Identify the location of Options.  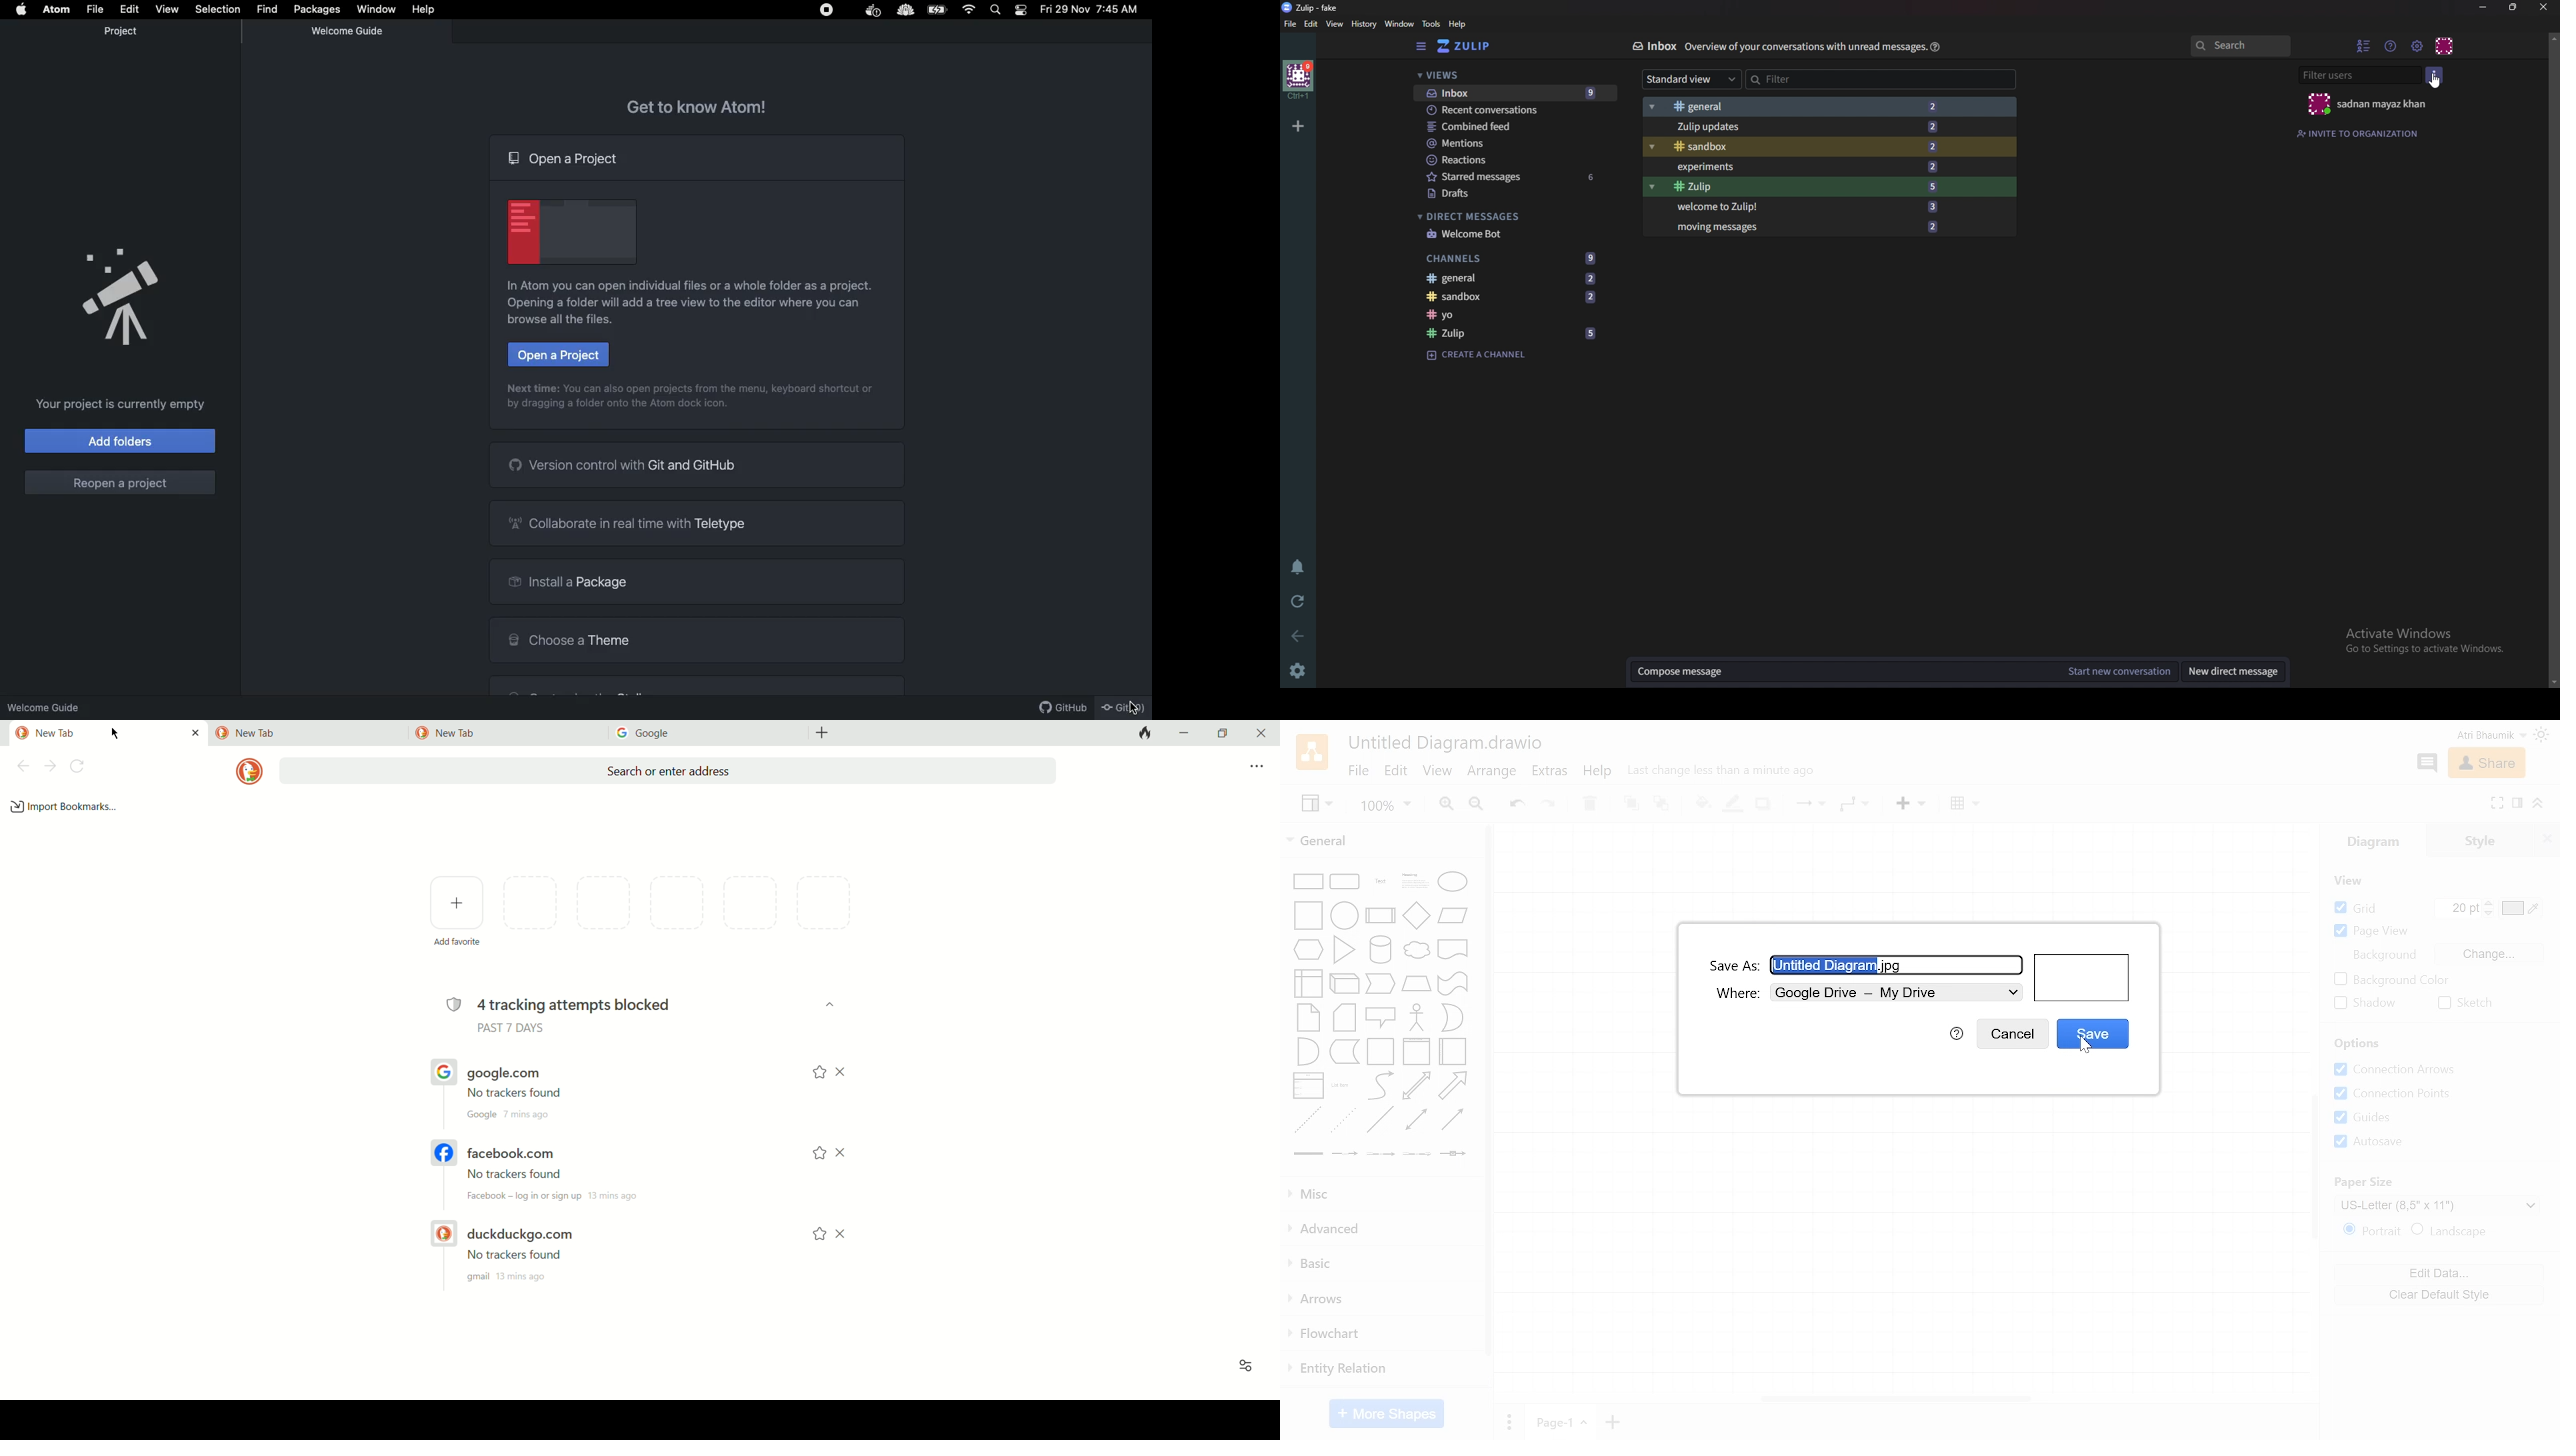
(2358, 1045).